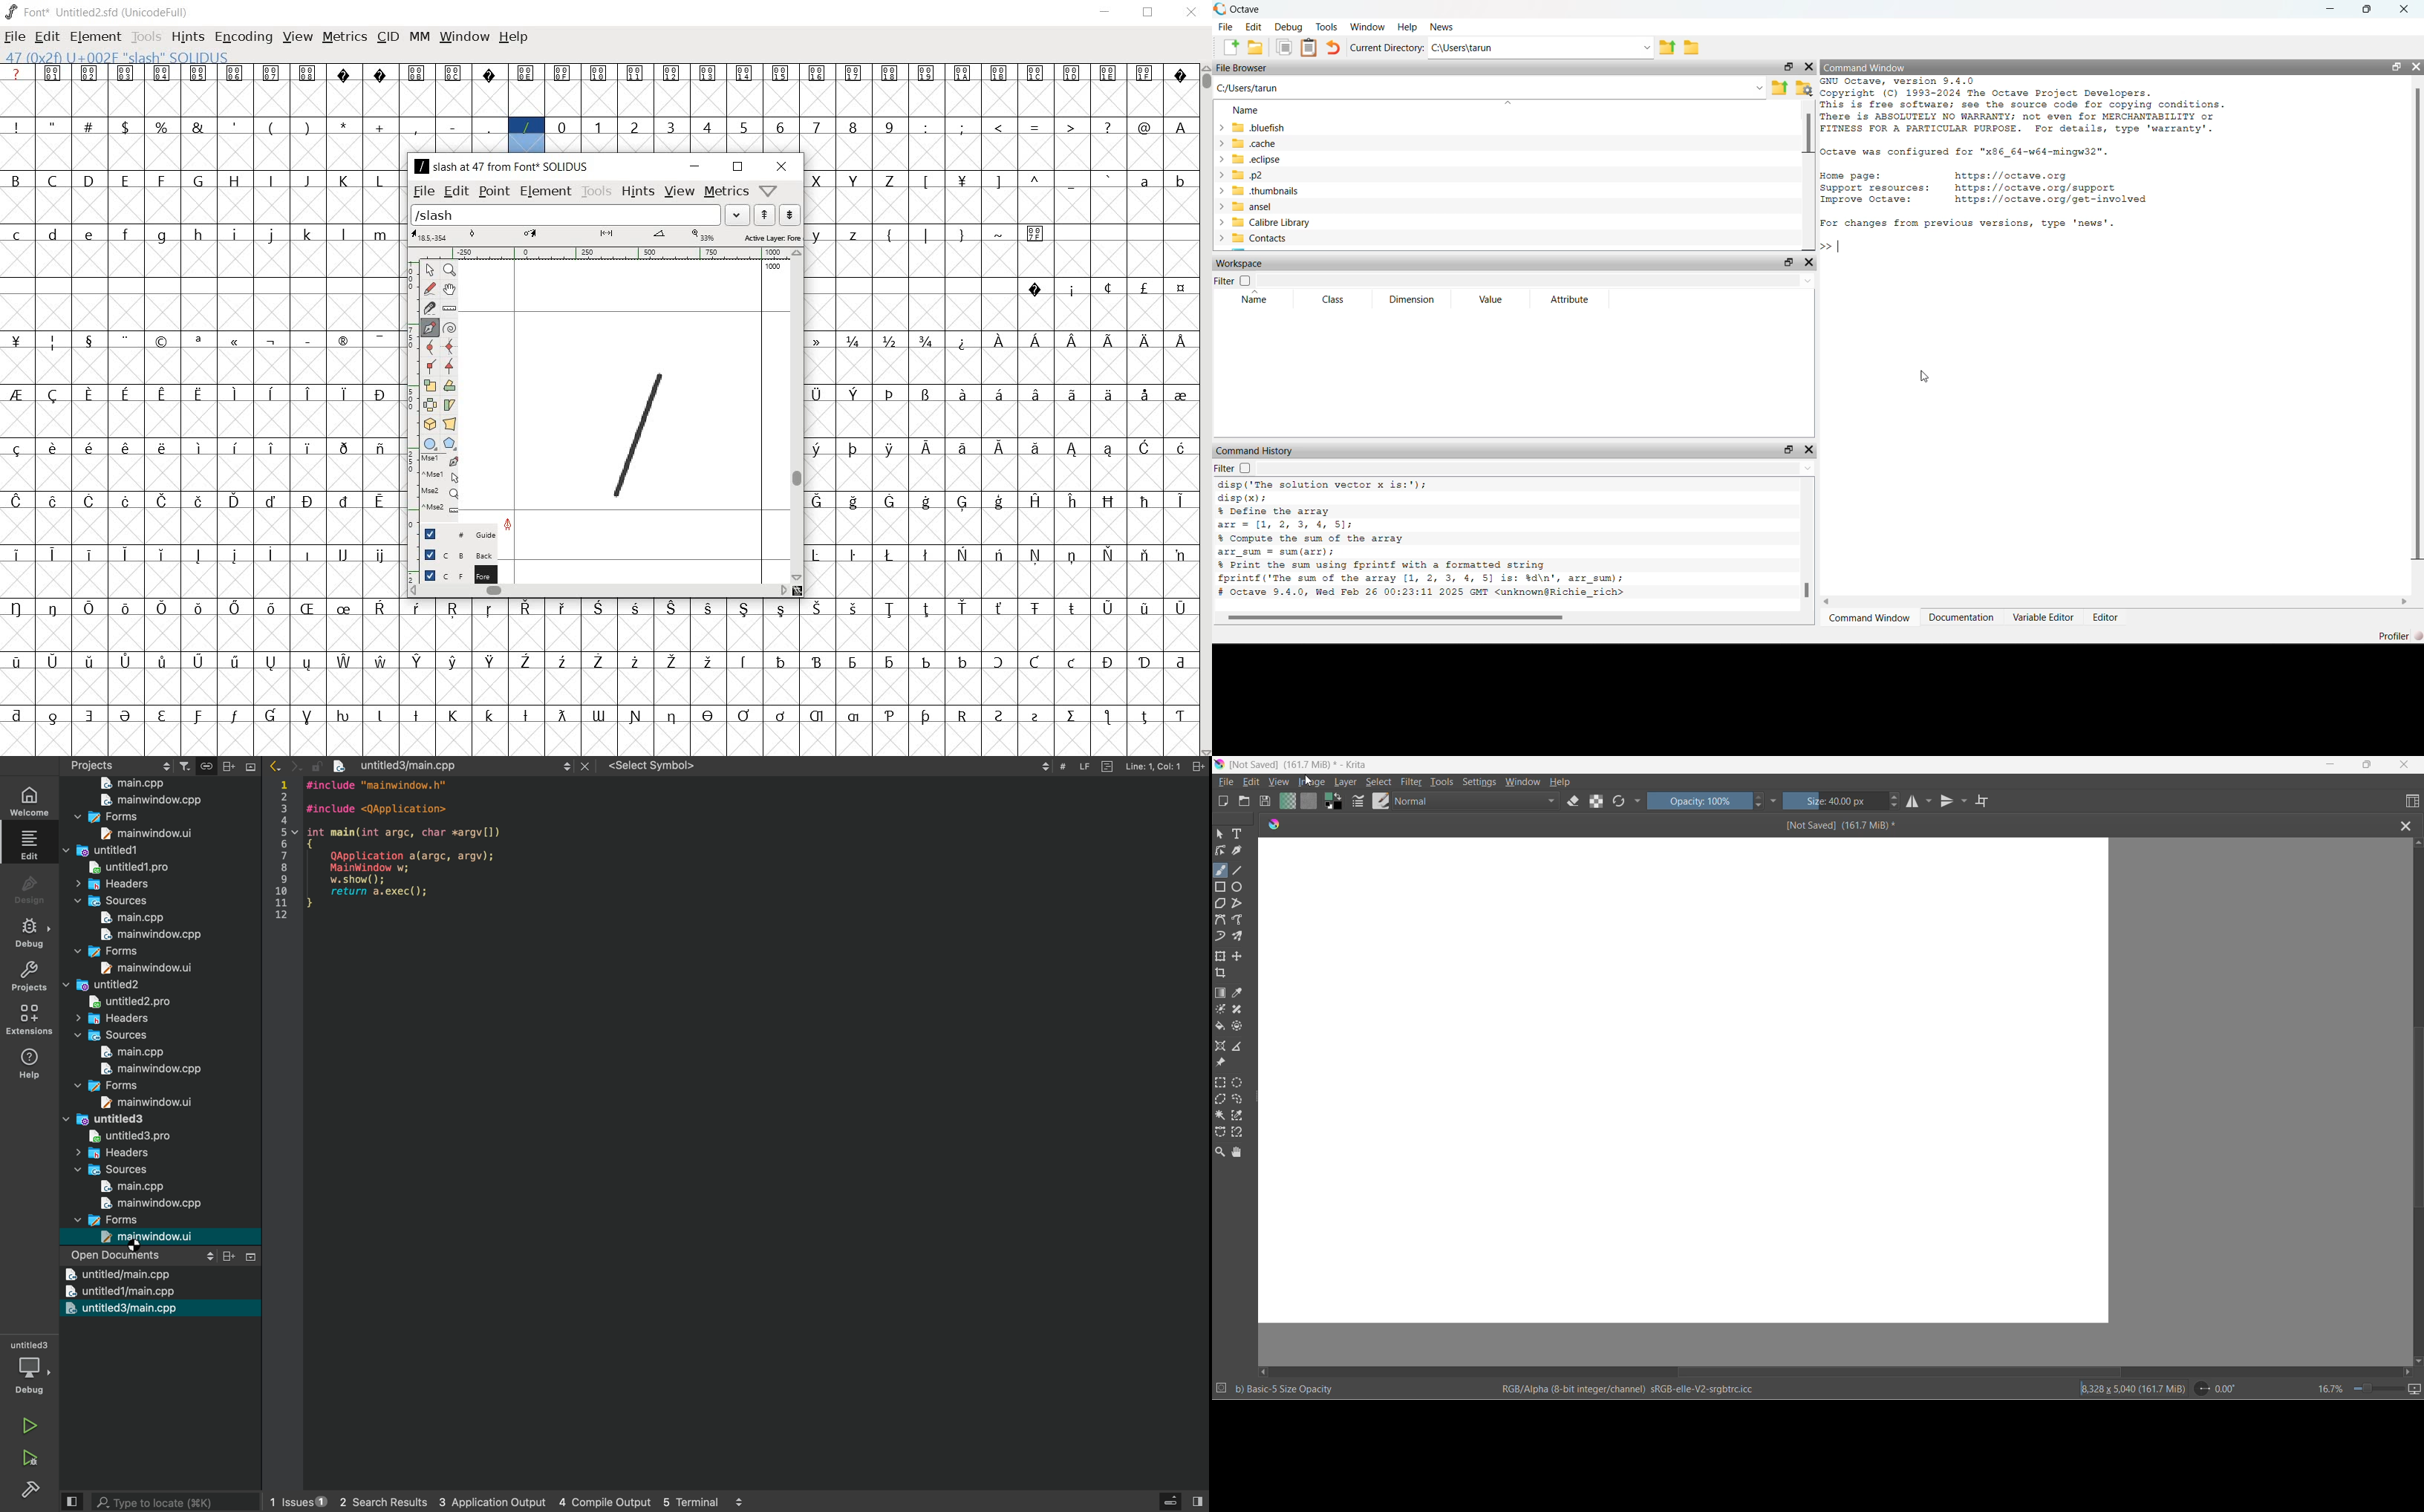 This screenshot has width=2436, height=1512. Describe the element at coordinates (1183, 1501) in the screenshot. I see `` at that location.